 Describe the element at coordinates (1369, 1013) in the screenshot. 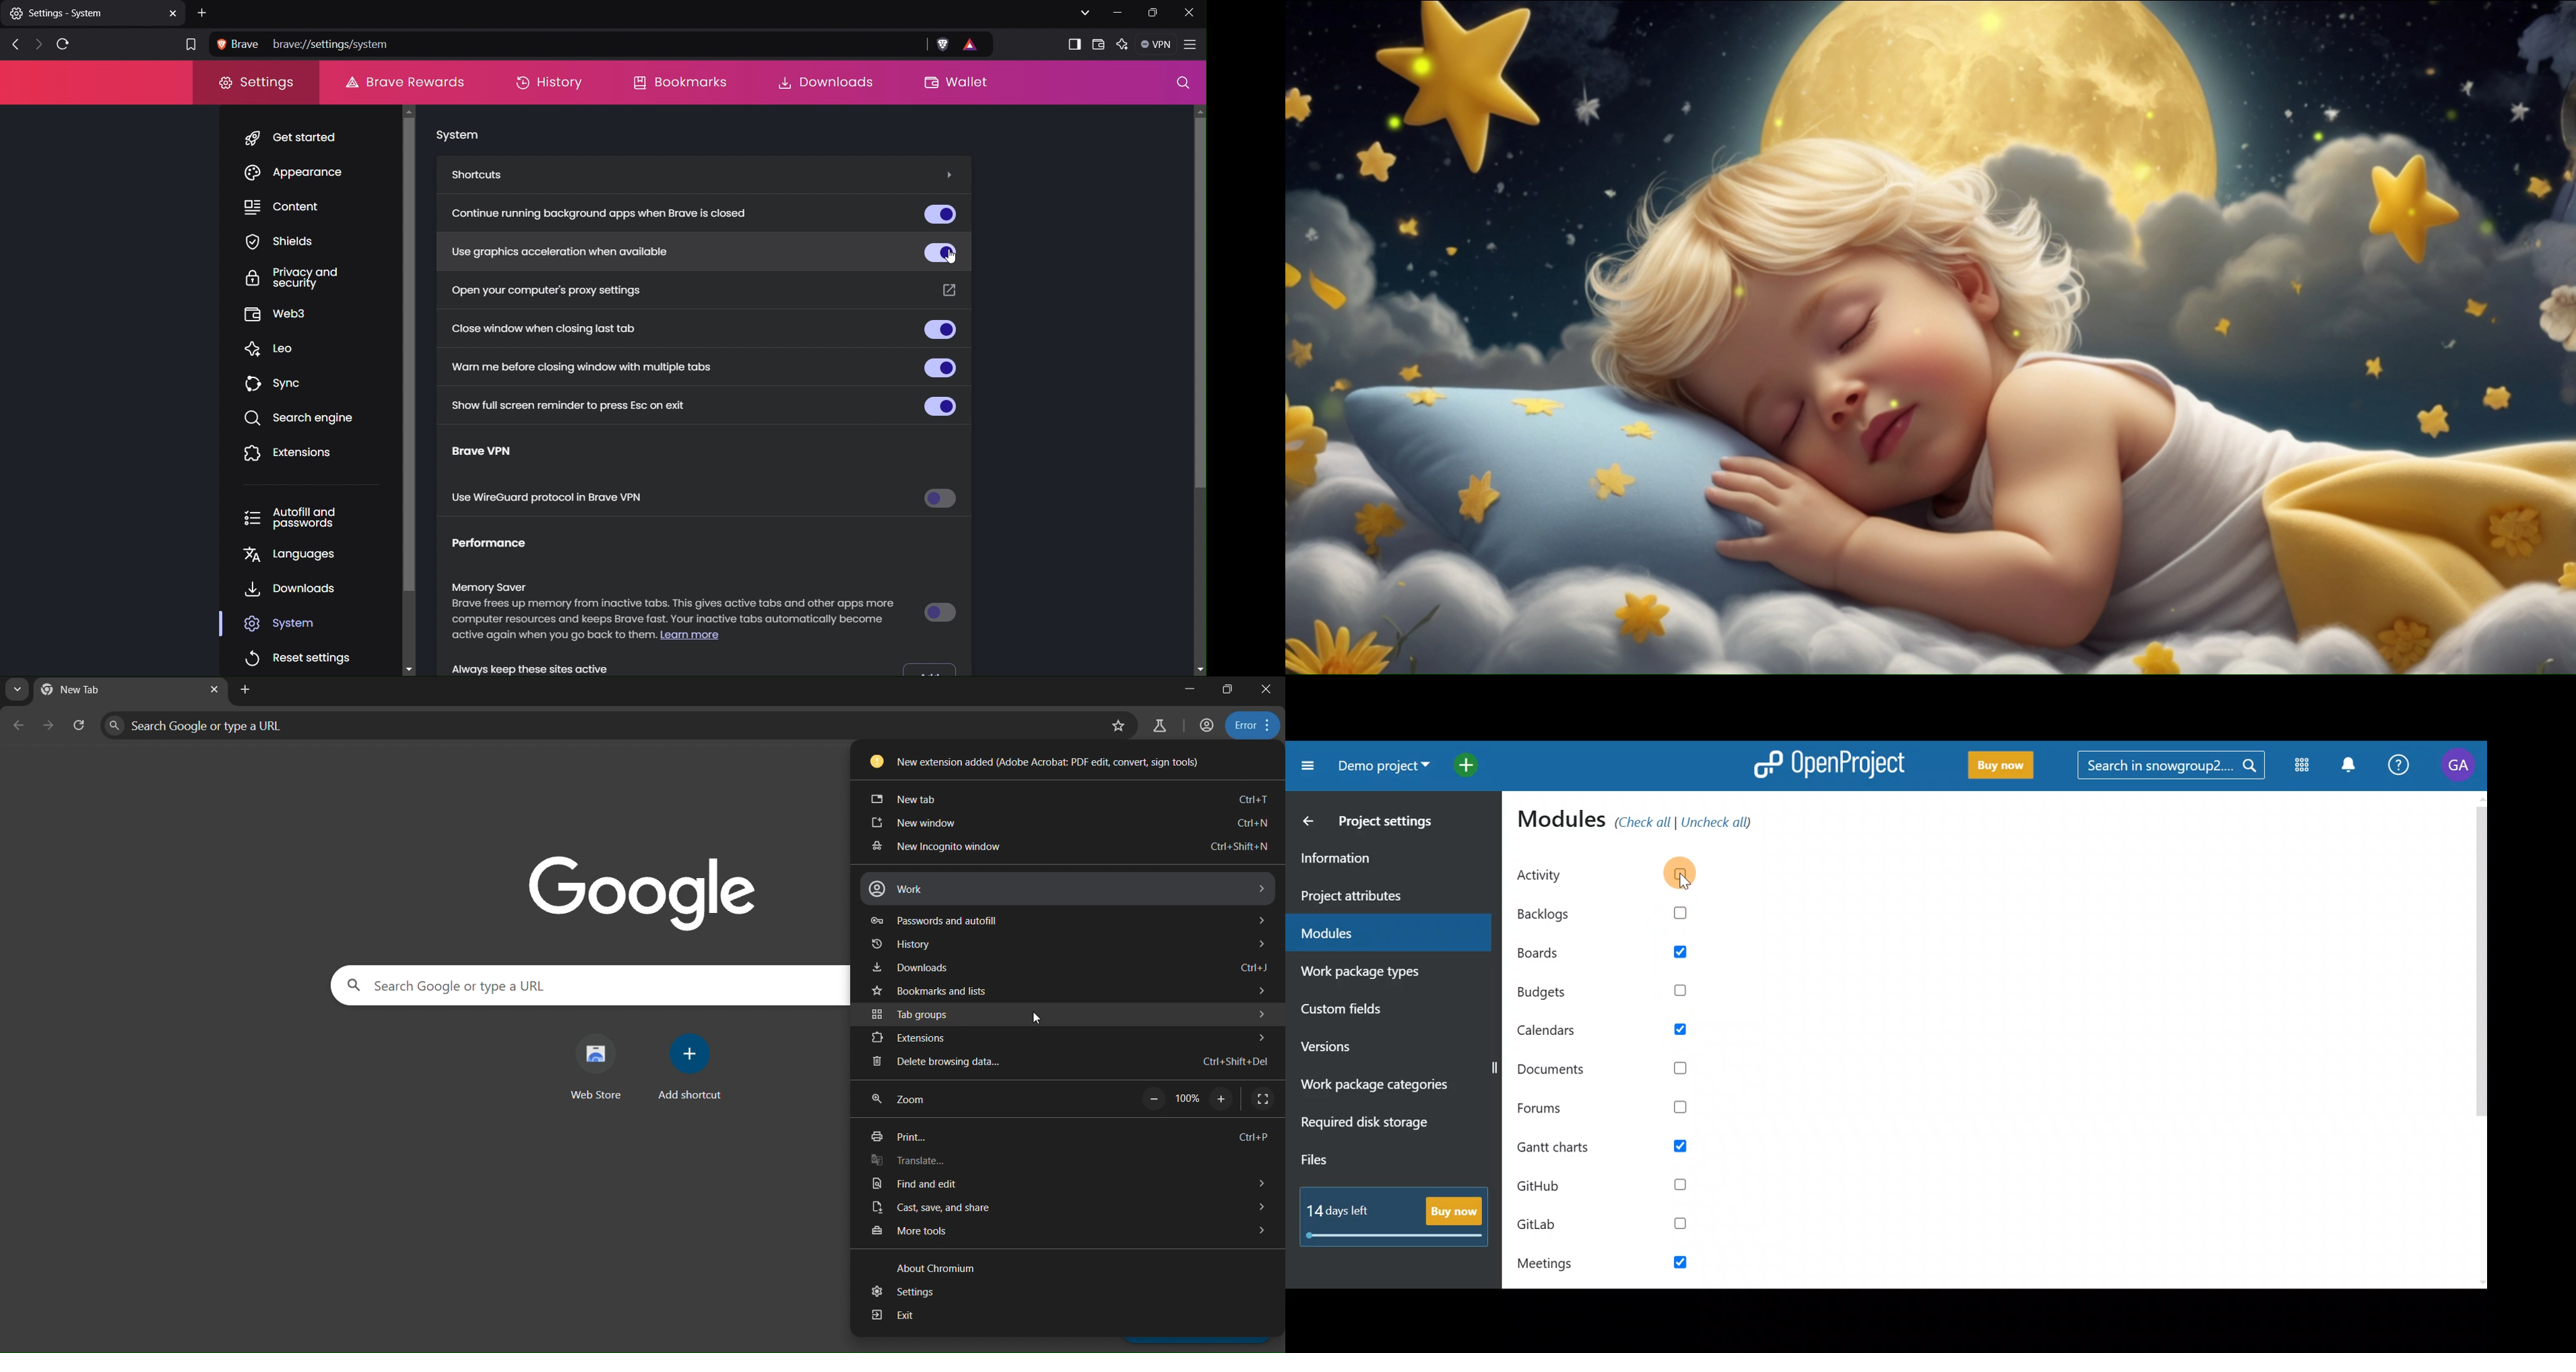

I see `Custom fields` at that location.